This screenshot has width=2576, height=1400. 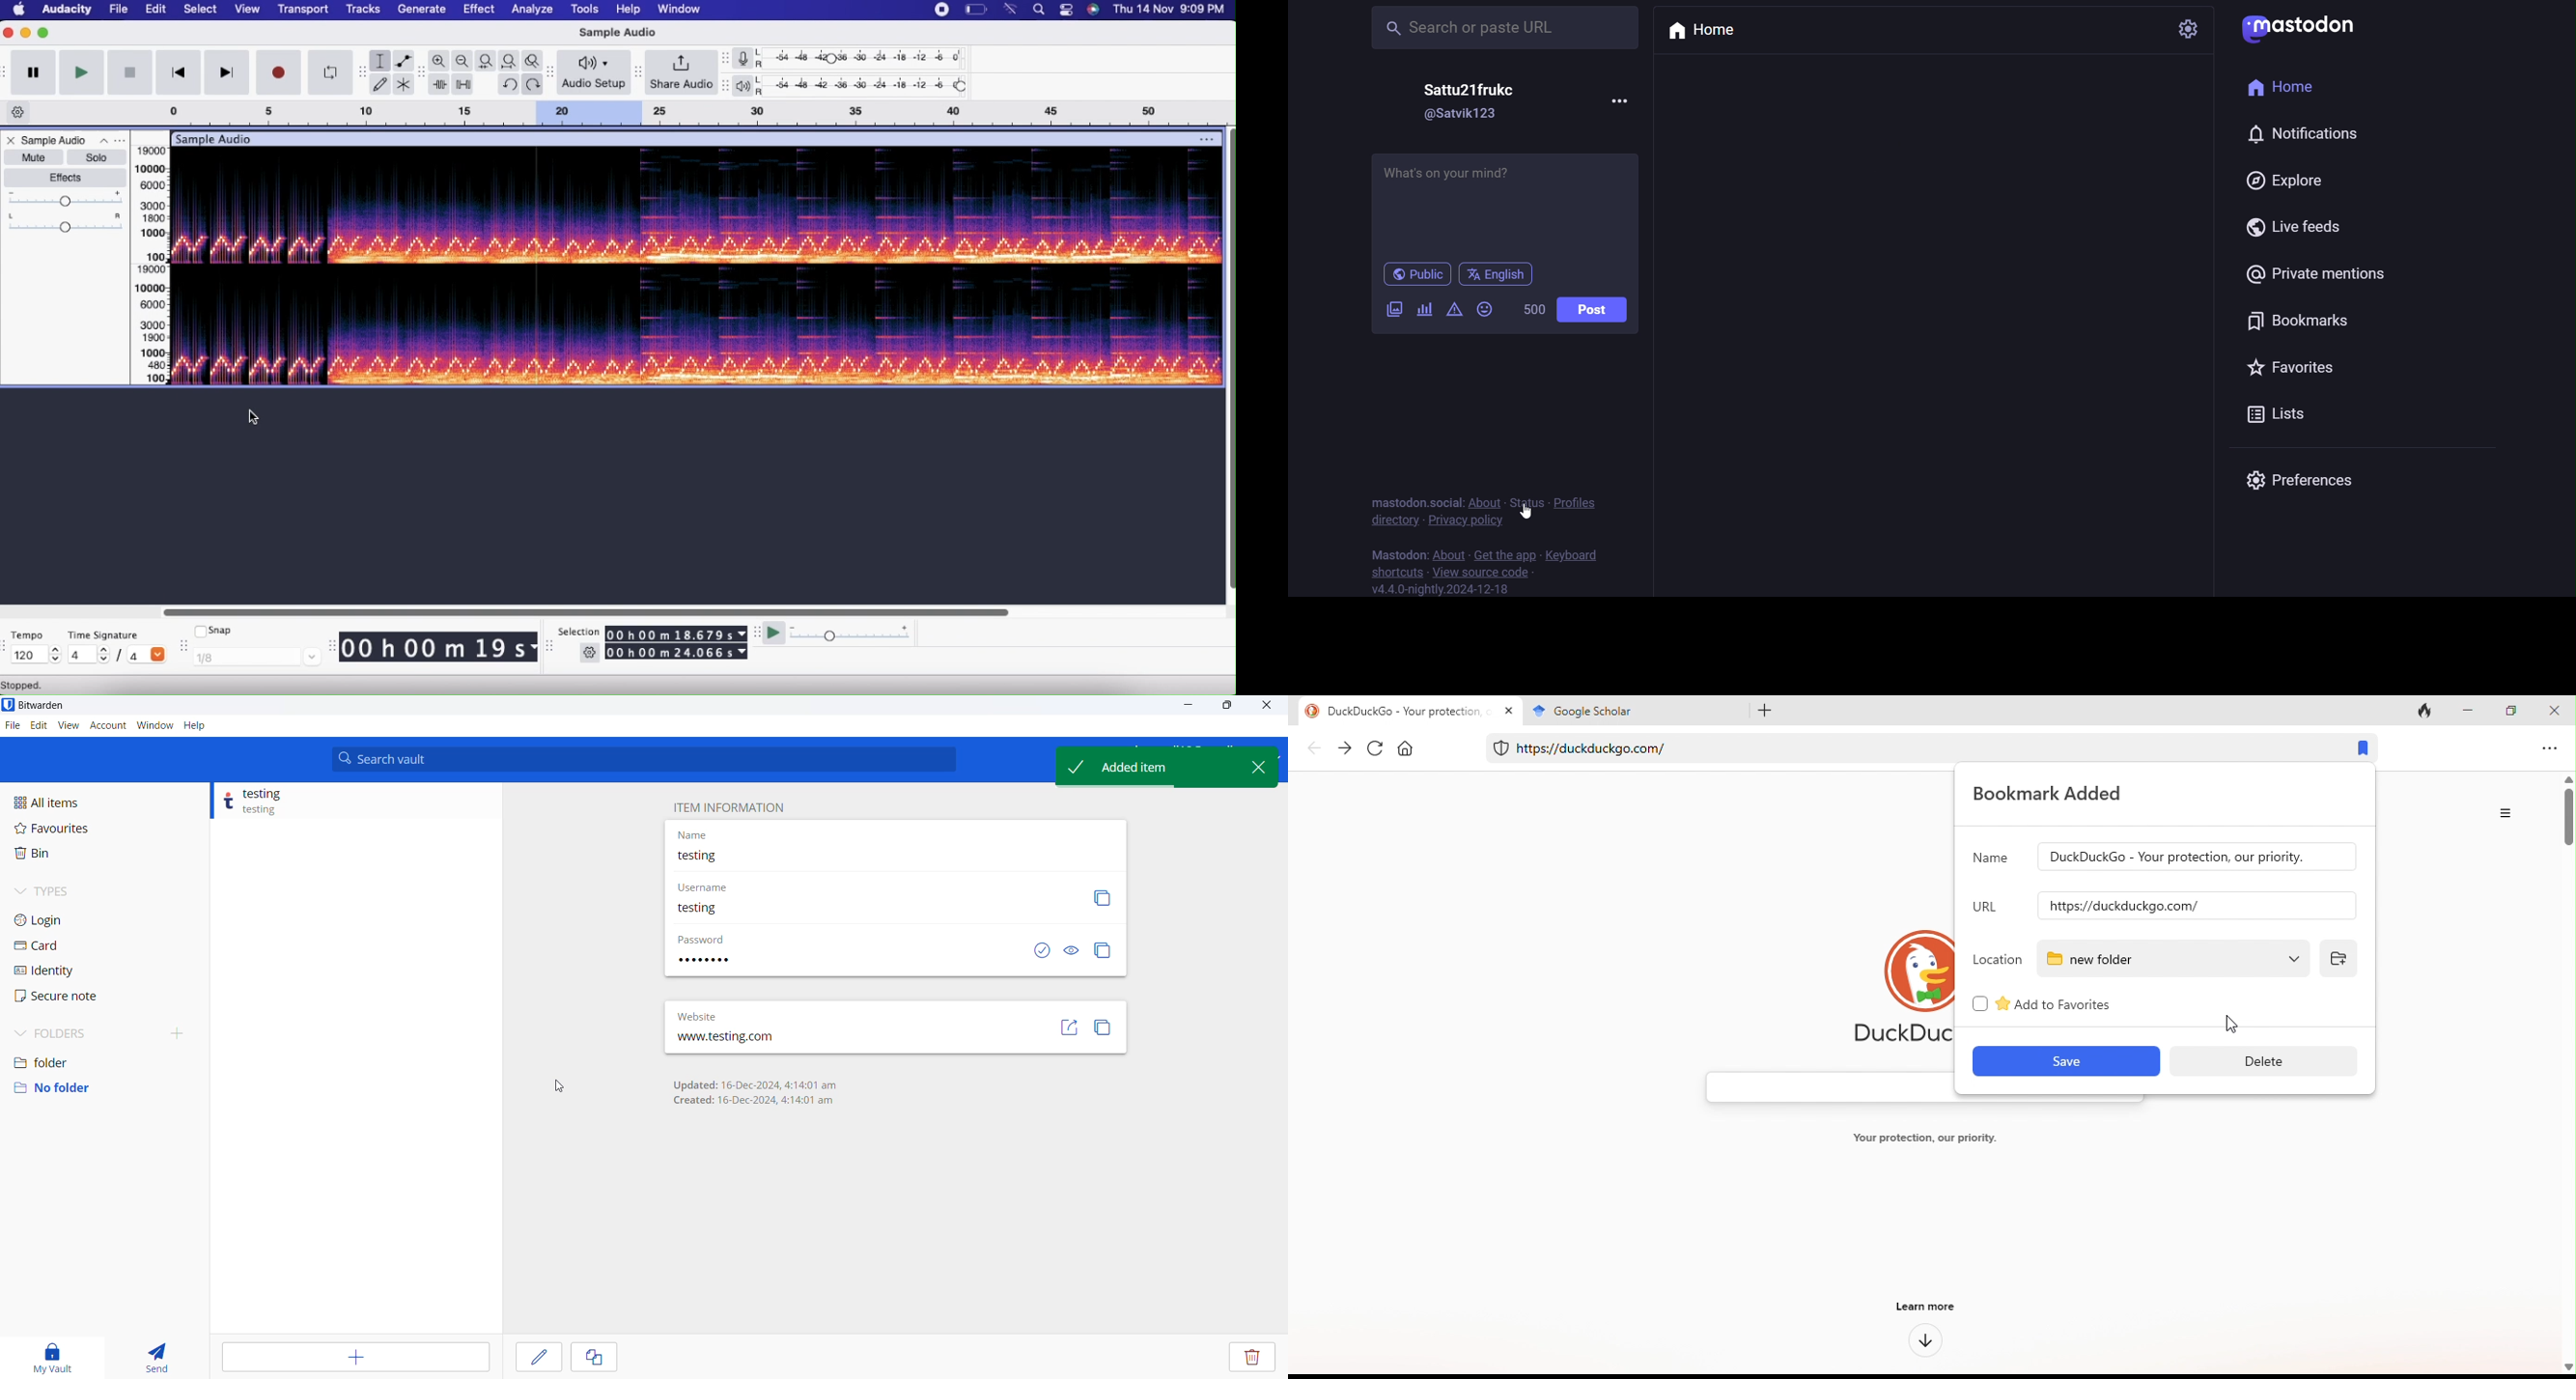 What do you see at coordinates (1467, 116) in the screenshot?
I see `@satvik123` at bounding box center [1467, 116].